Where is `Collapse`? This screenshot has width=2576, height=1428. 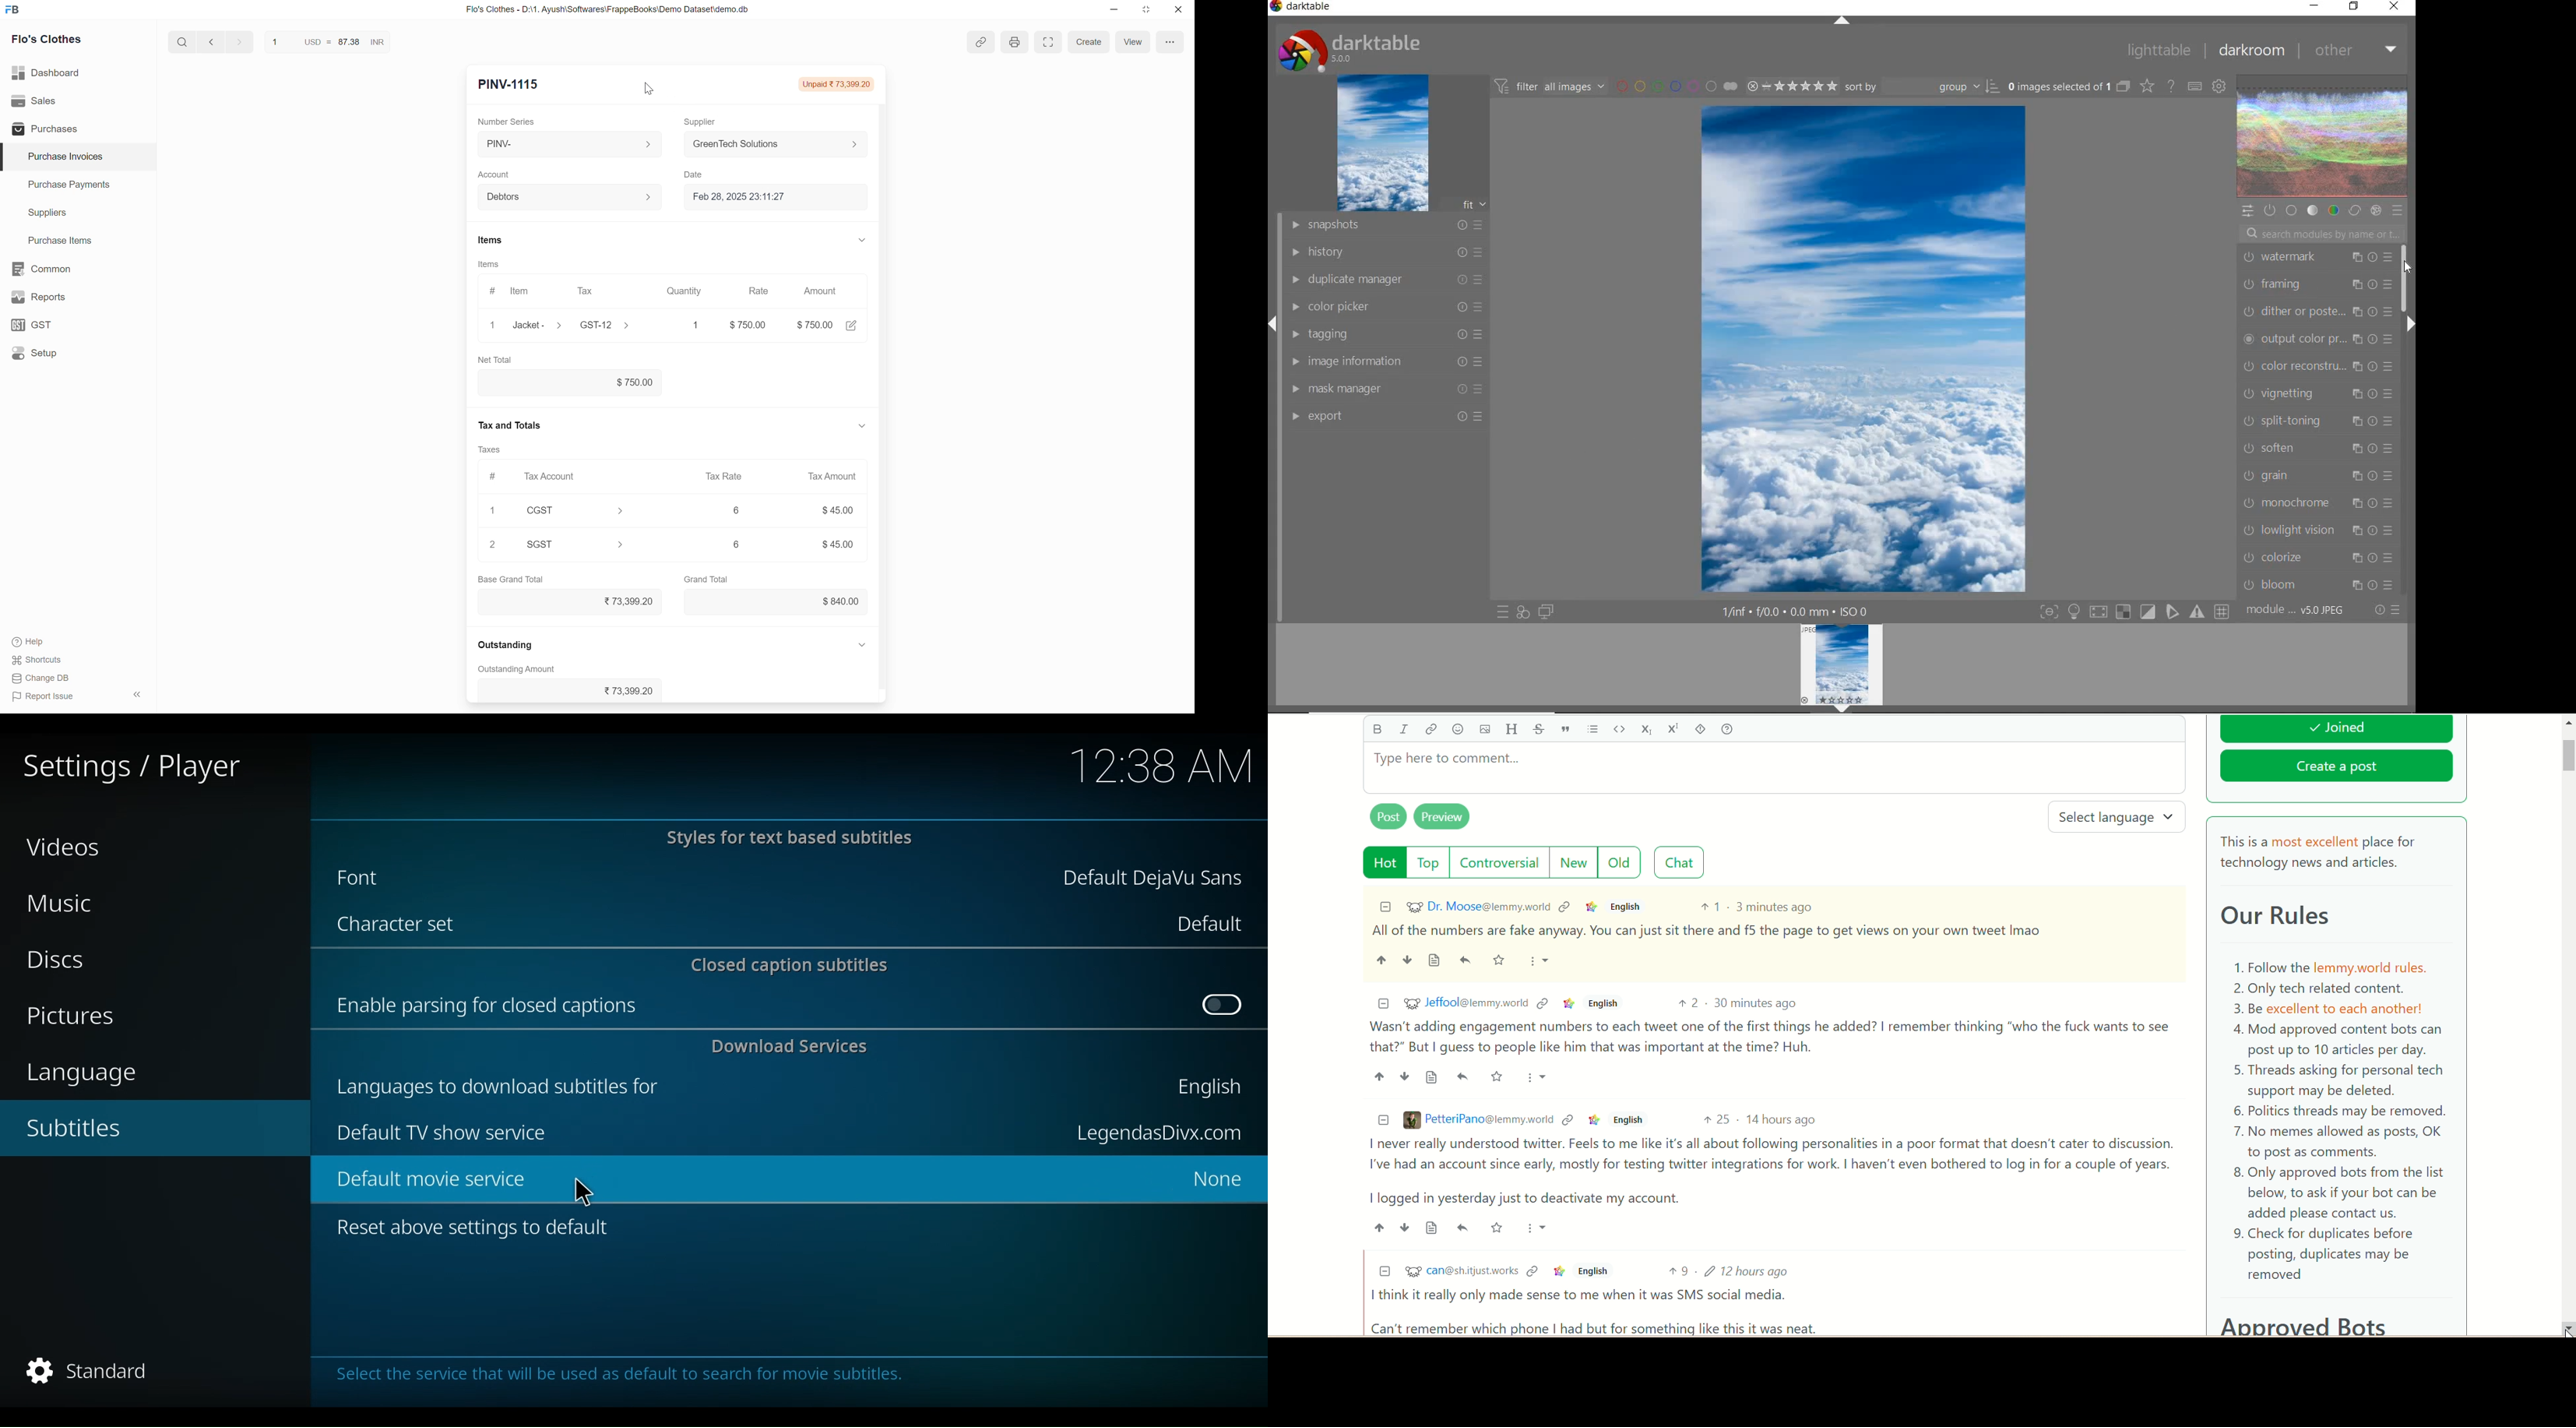
Collapse is located at coordinates (1386, 906).